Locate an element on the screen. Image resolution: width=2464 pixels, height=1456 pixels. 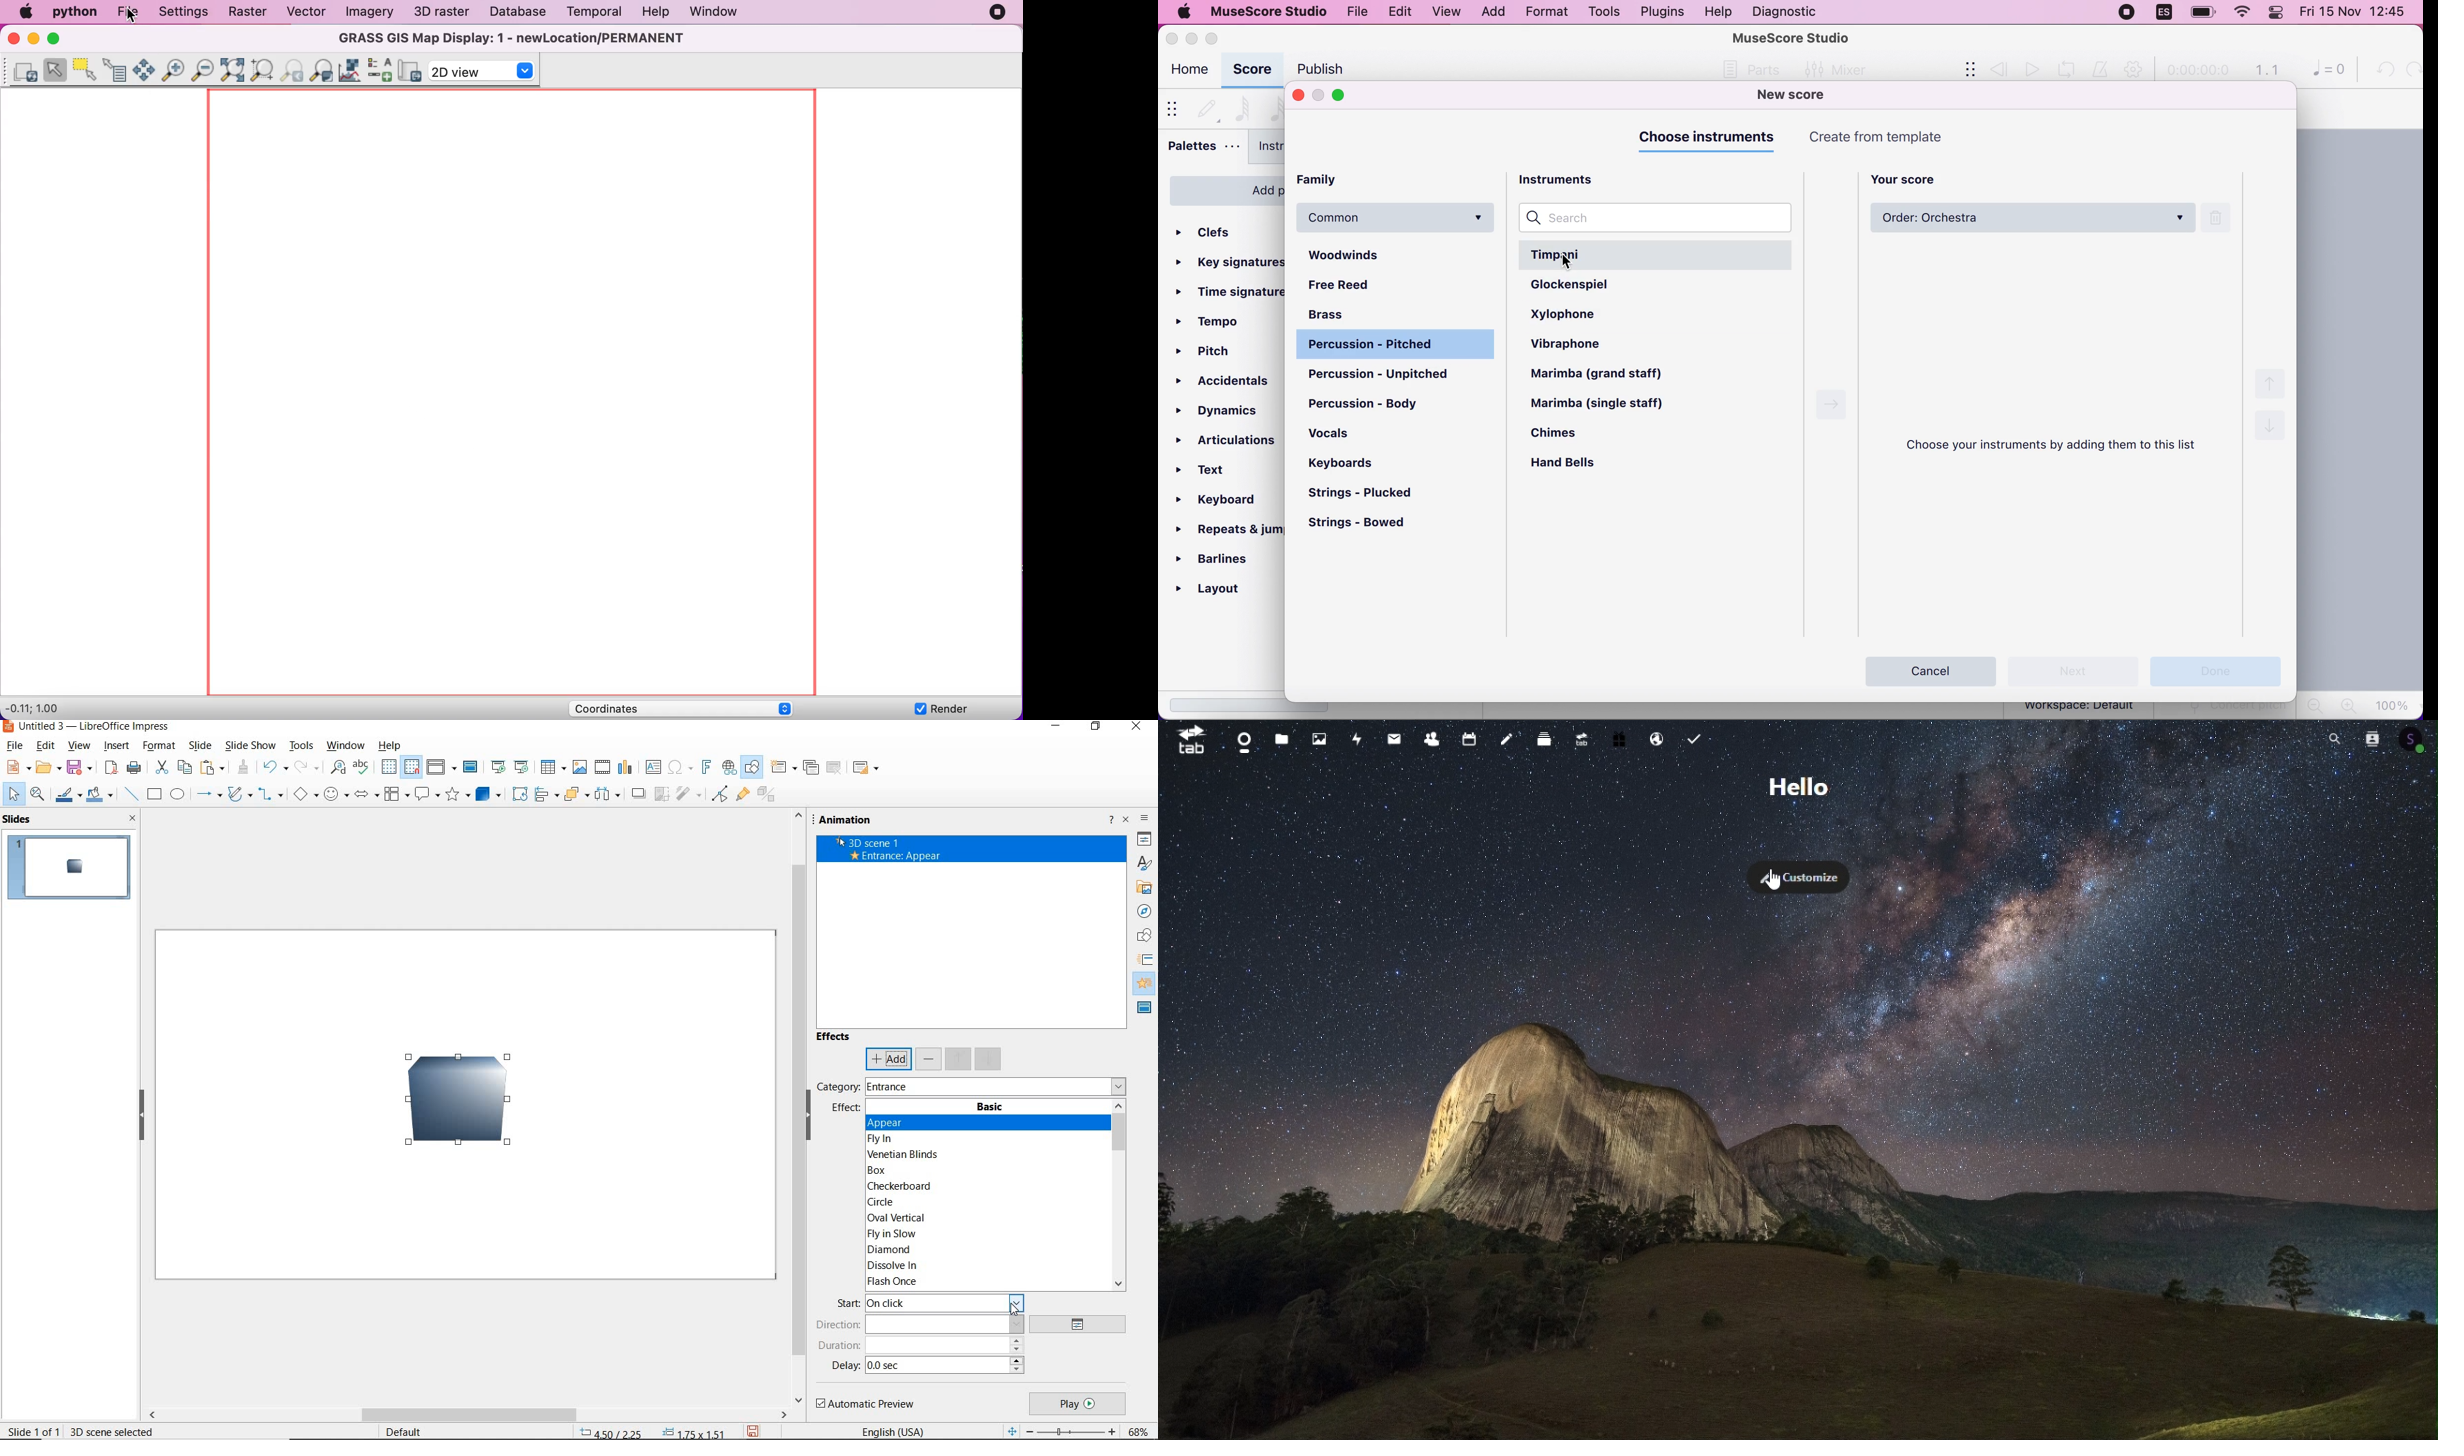
cursor is located at coordinates (1774, 886).